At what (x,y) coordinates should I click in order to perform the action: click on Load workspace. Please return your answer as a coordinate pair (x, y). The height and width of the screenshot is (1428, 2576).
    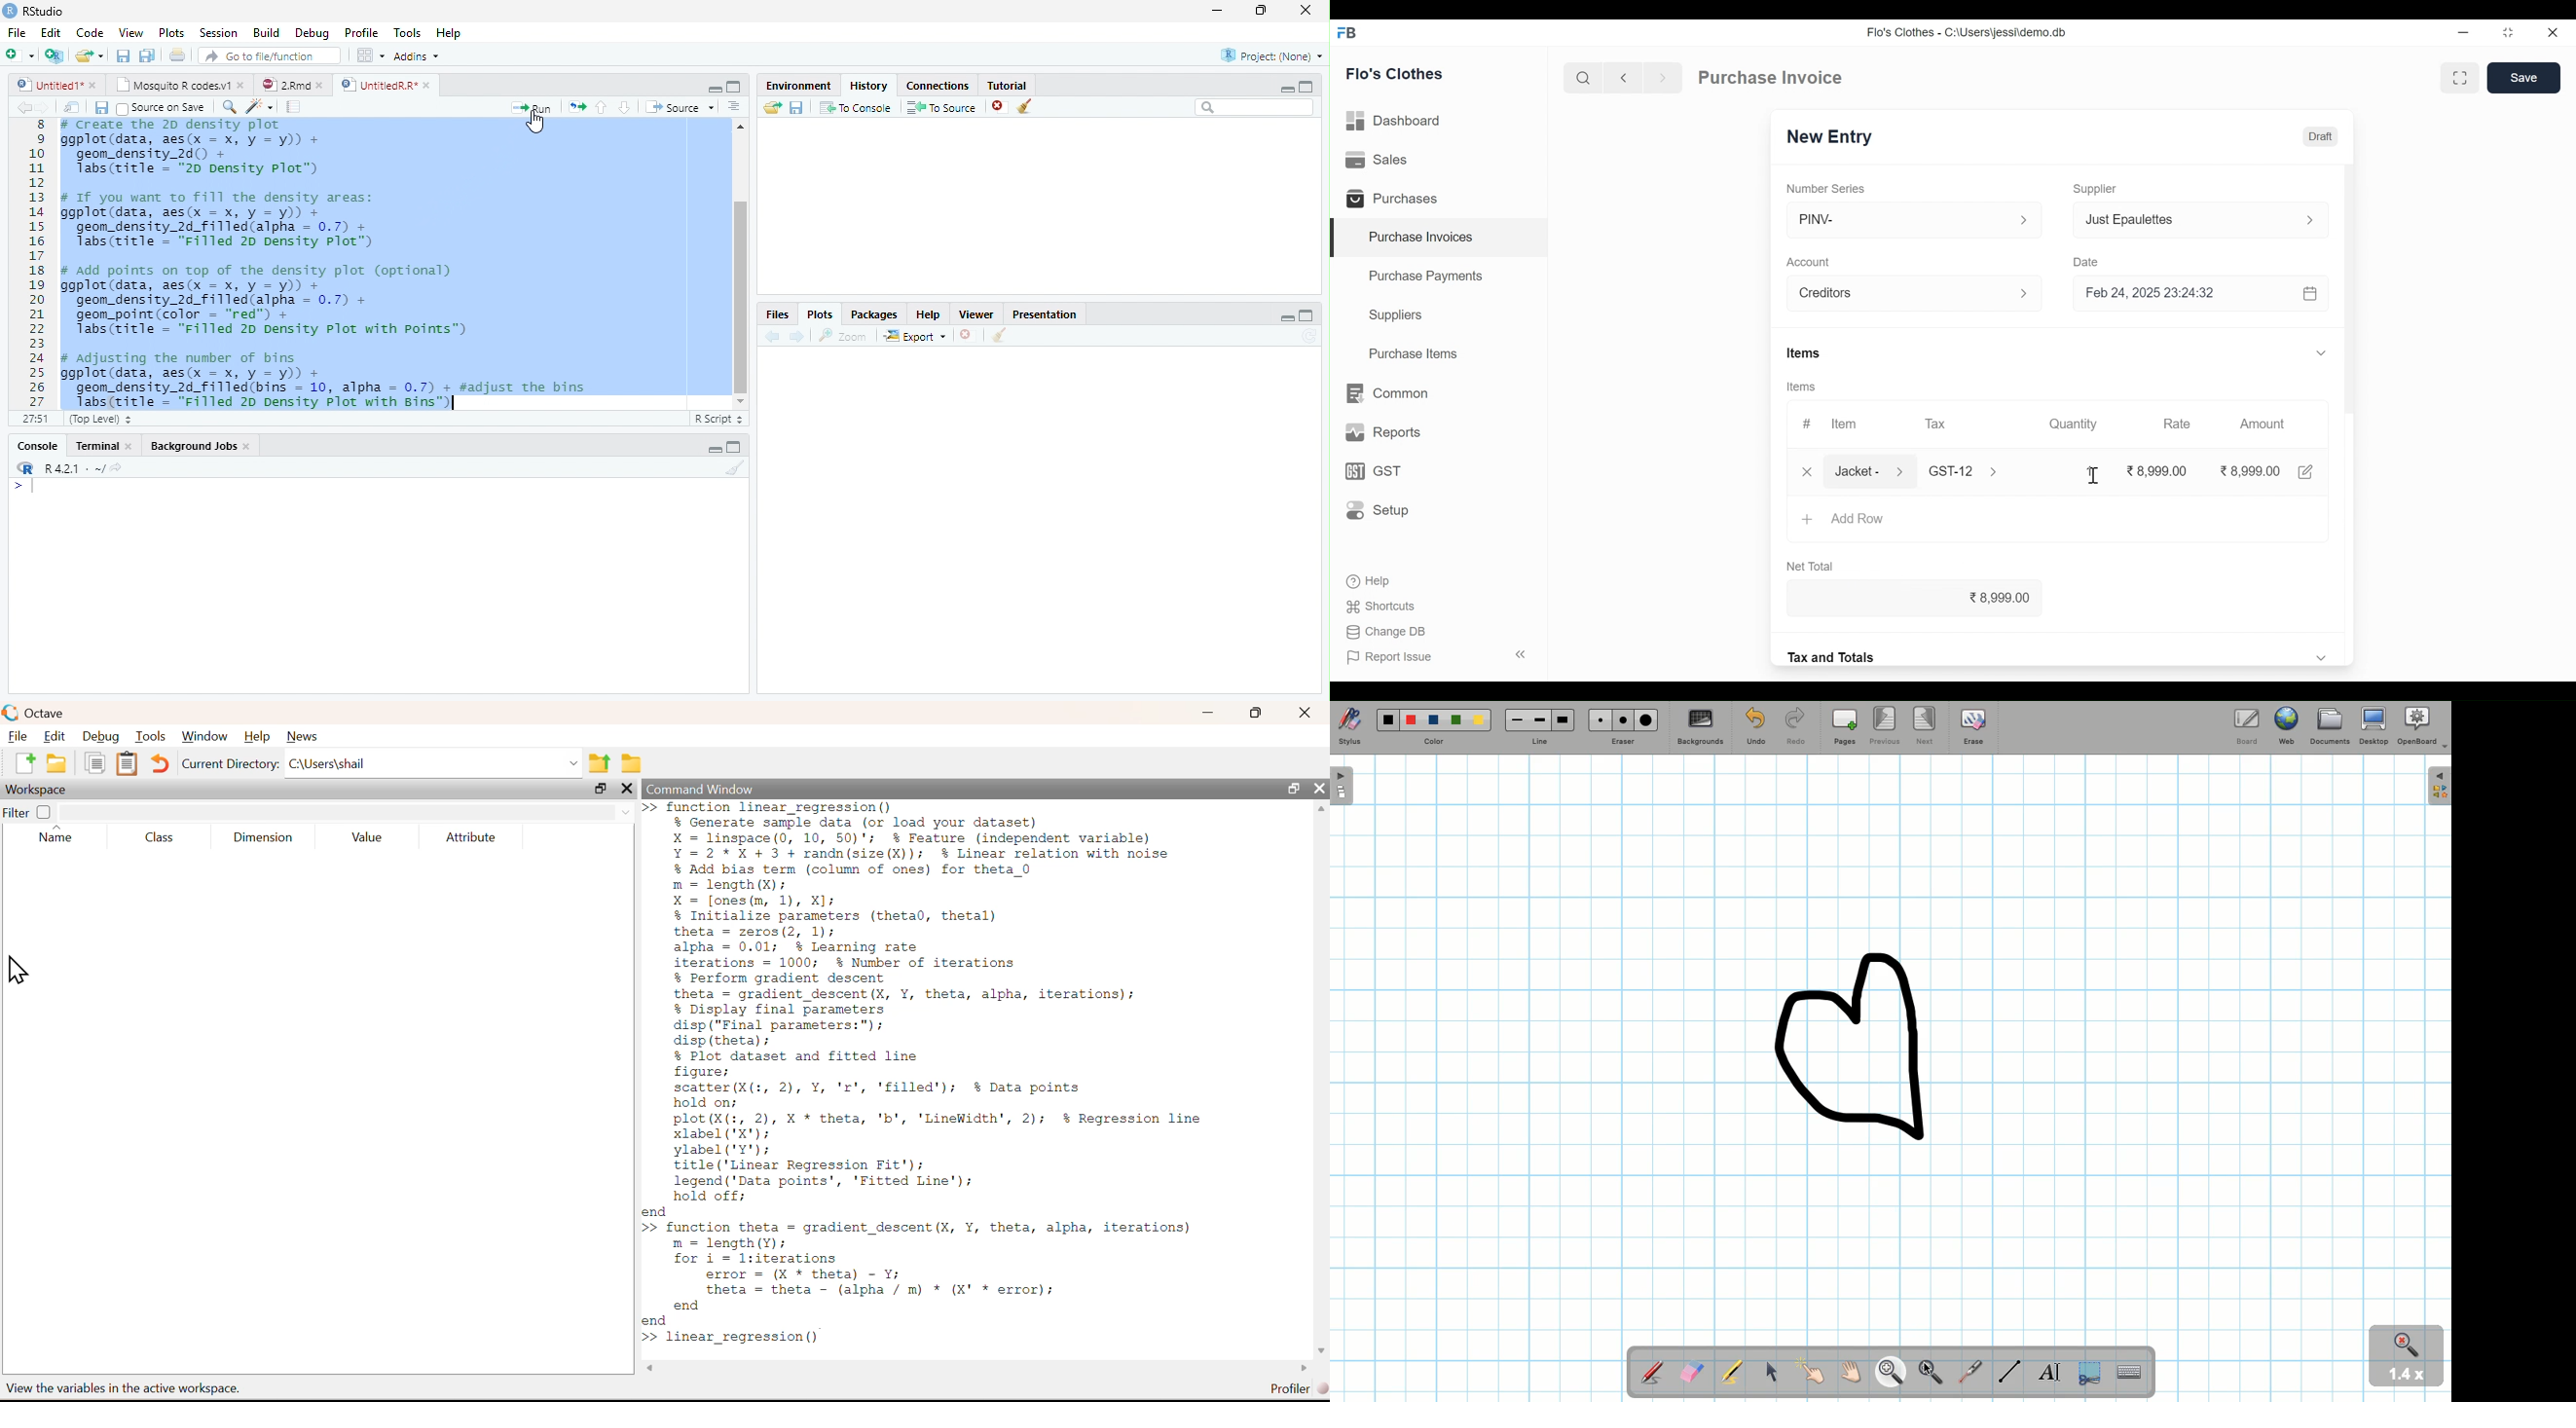
    Looking at the image, I should click on (770, 108).